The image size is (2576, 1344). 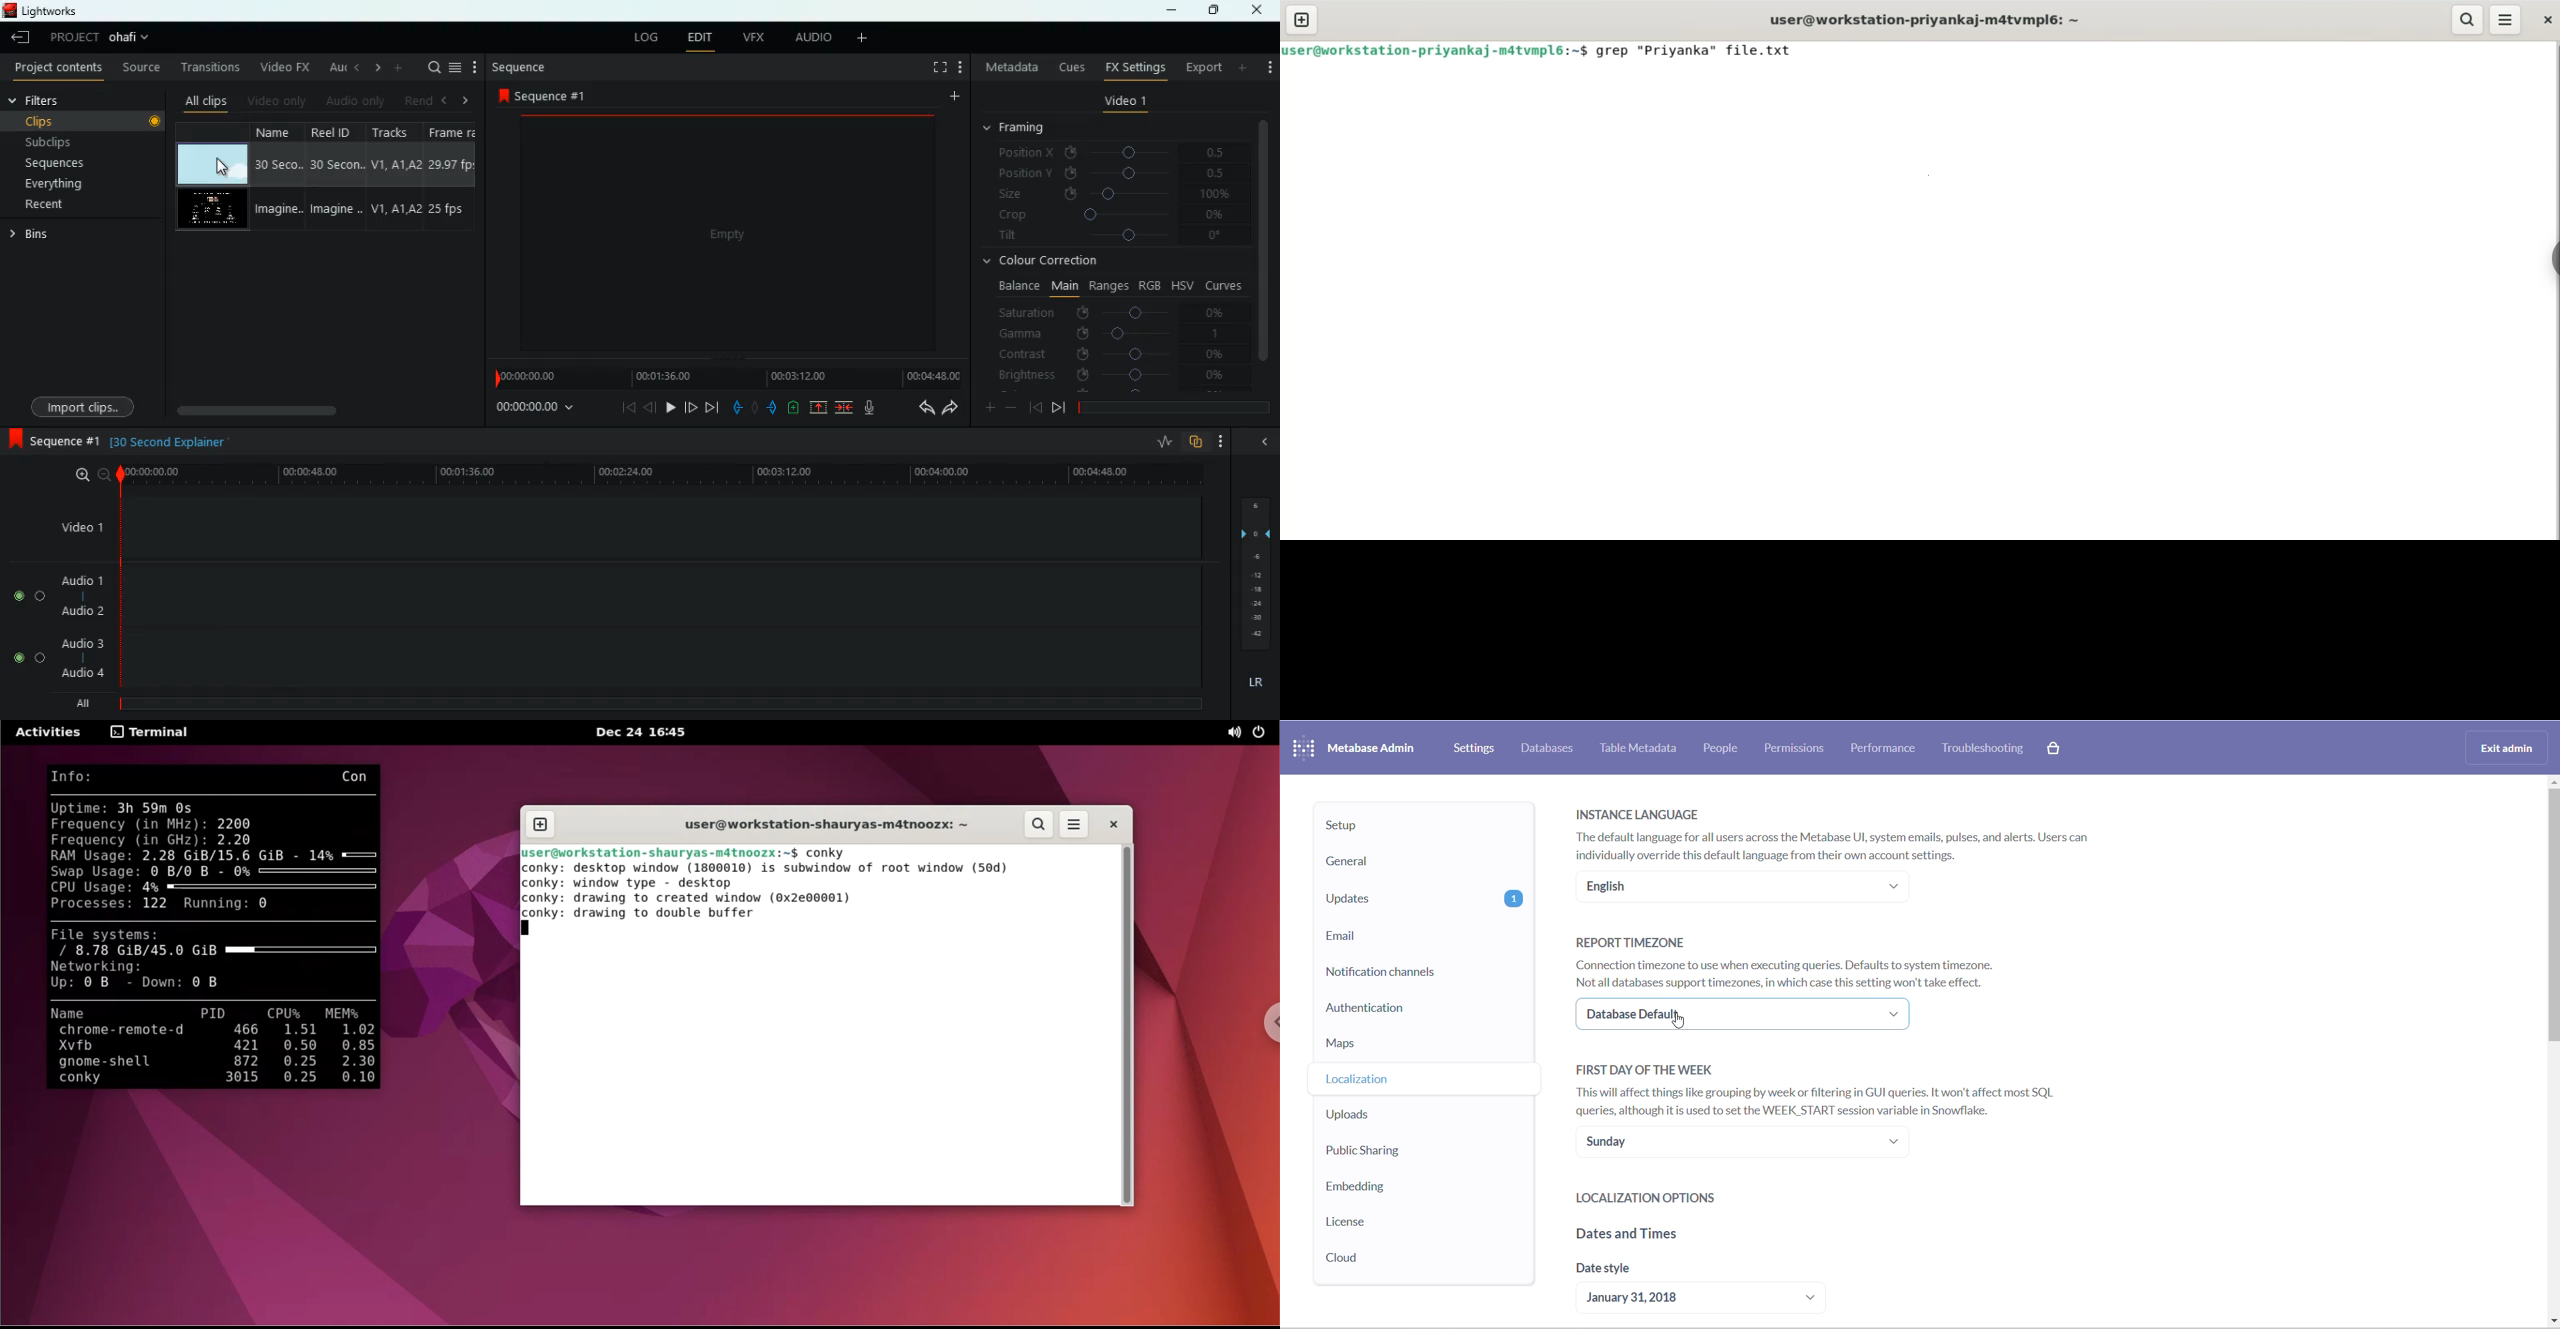 I want to click on more, so click(x=400, y=68).